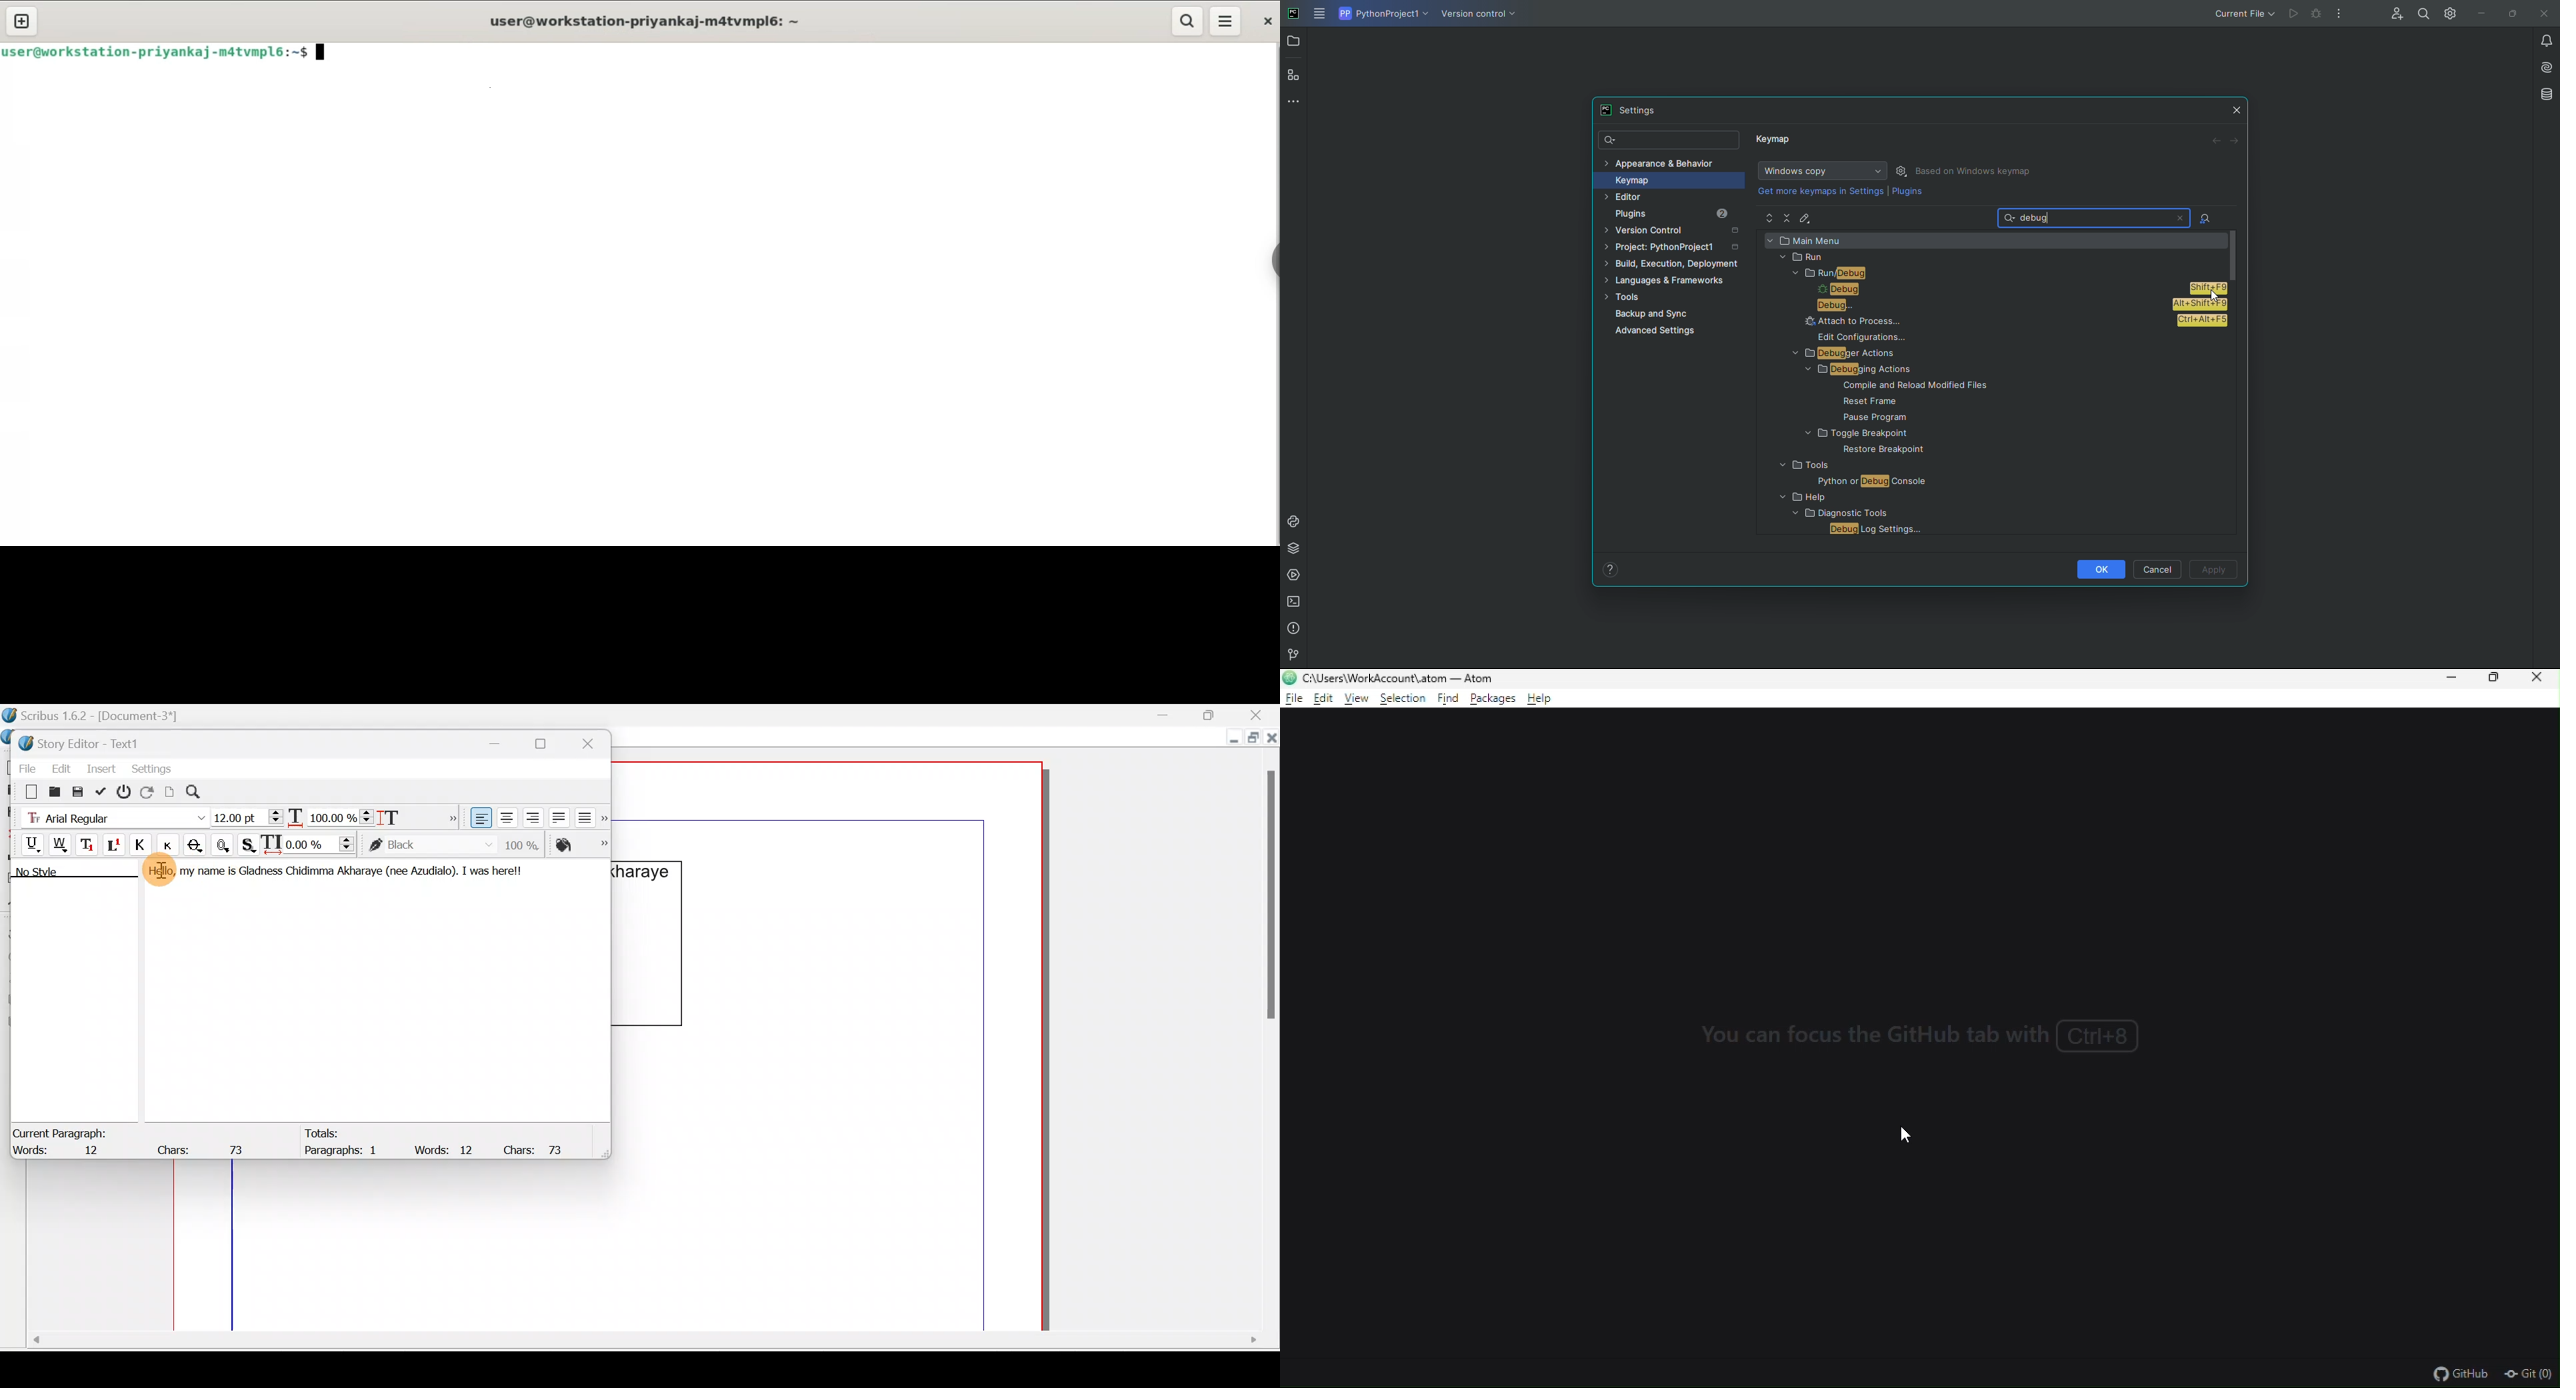 This screenshot has height=1400, width=2576. Describe the element at coordinates (1217, 714) in the screenshot. I see `Maximize` at that location.